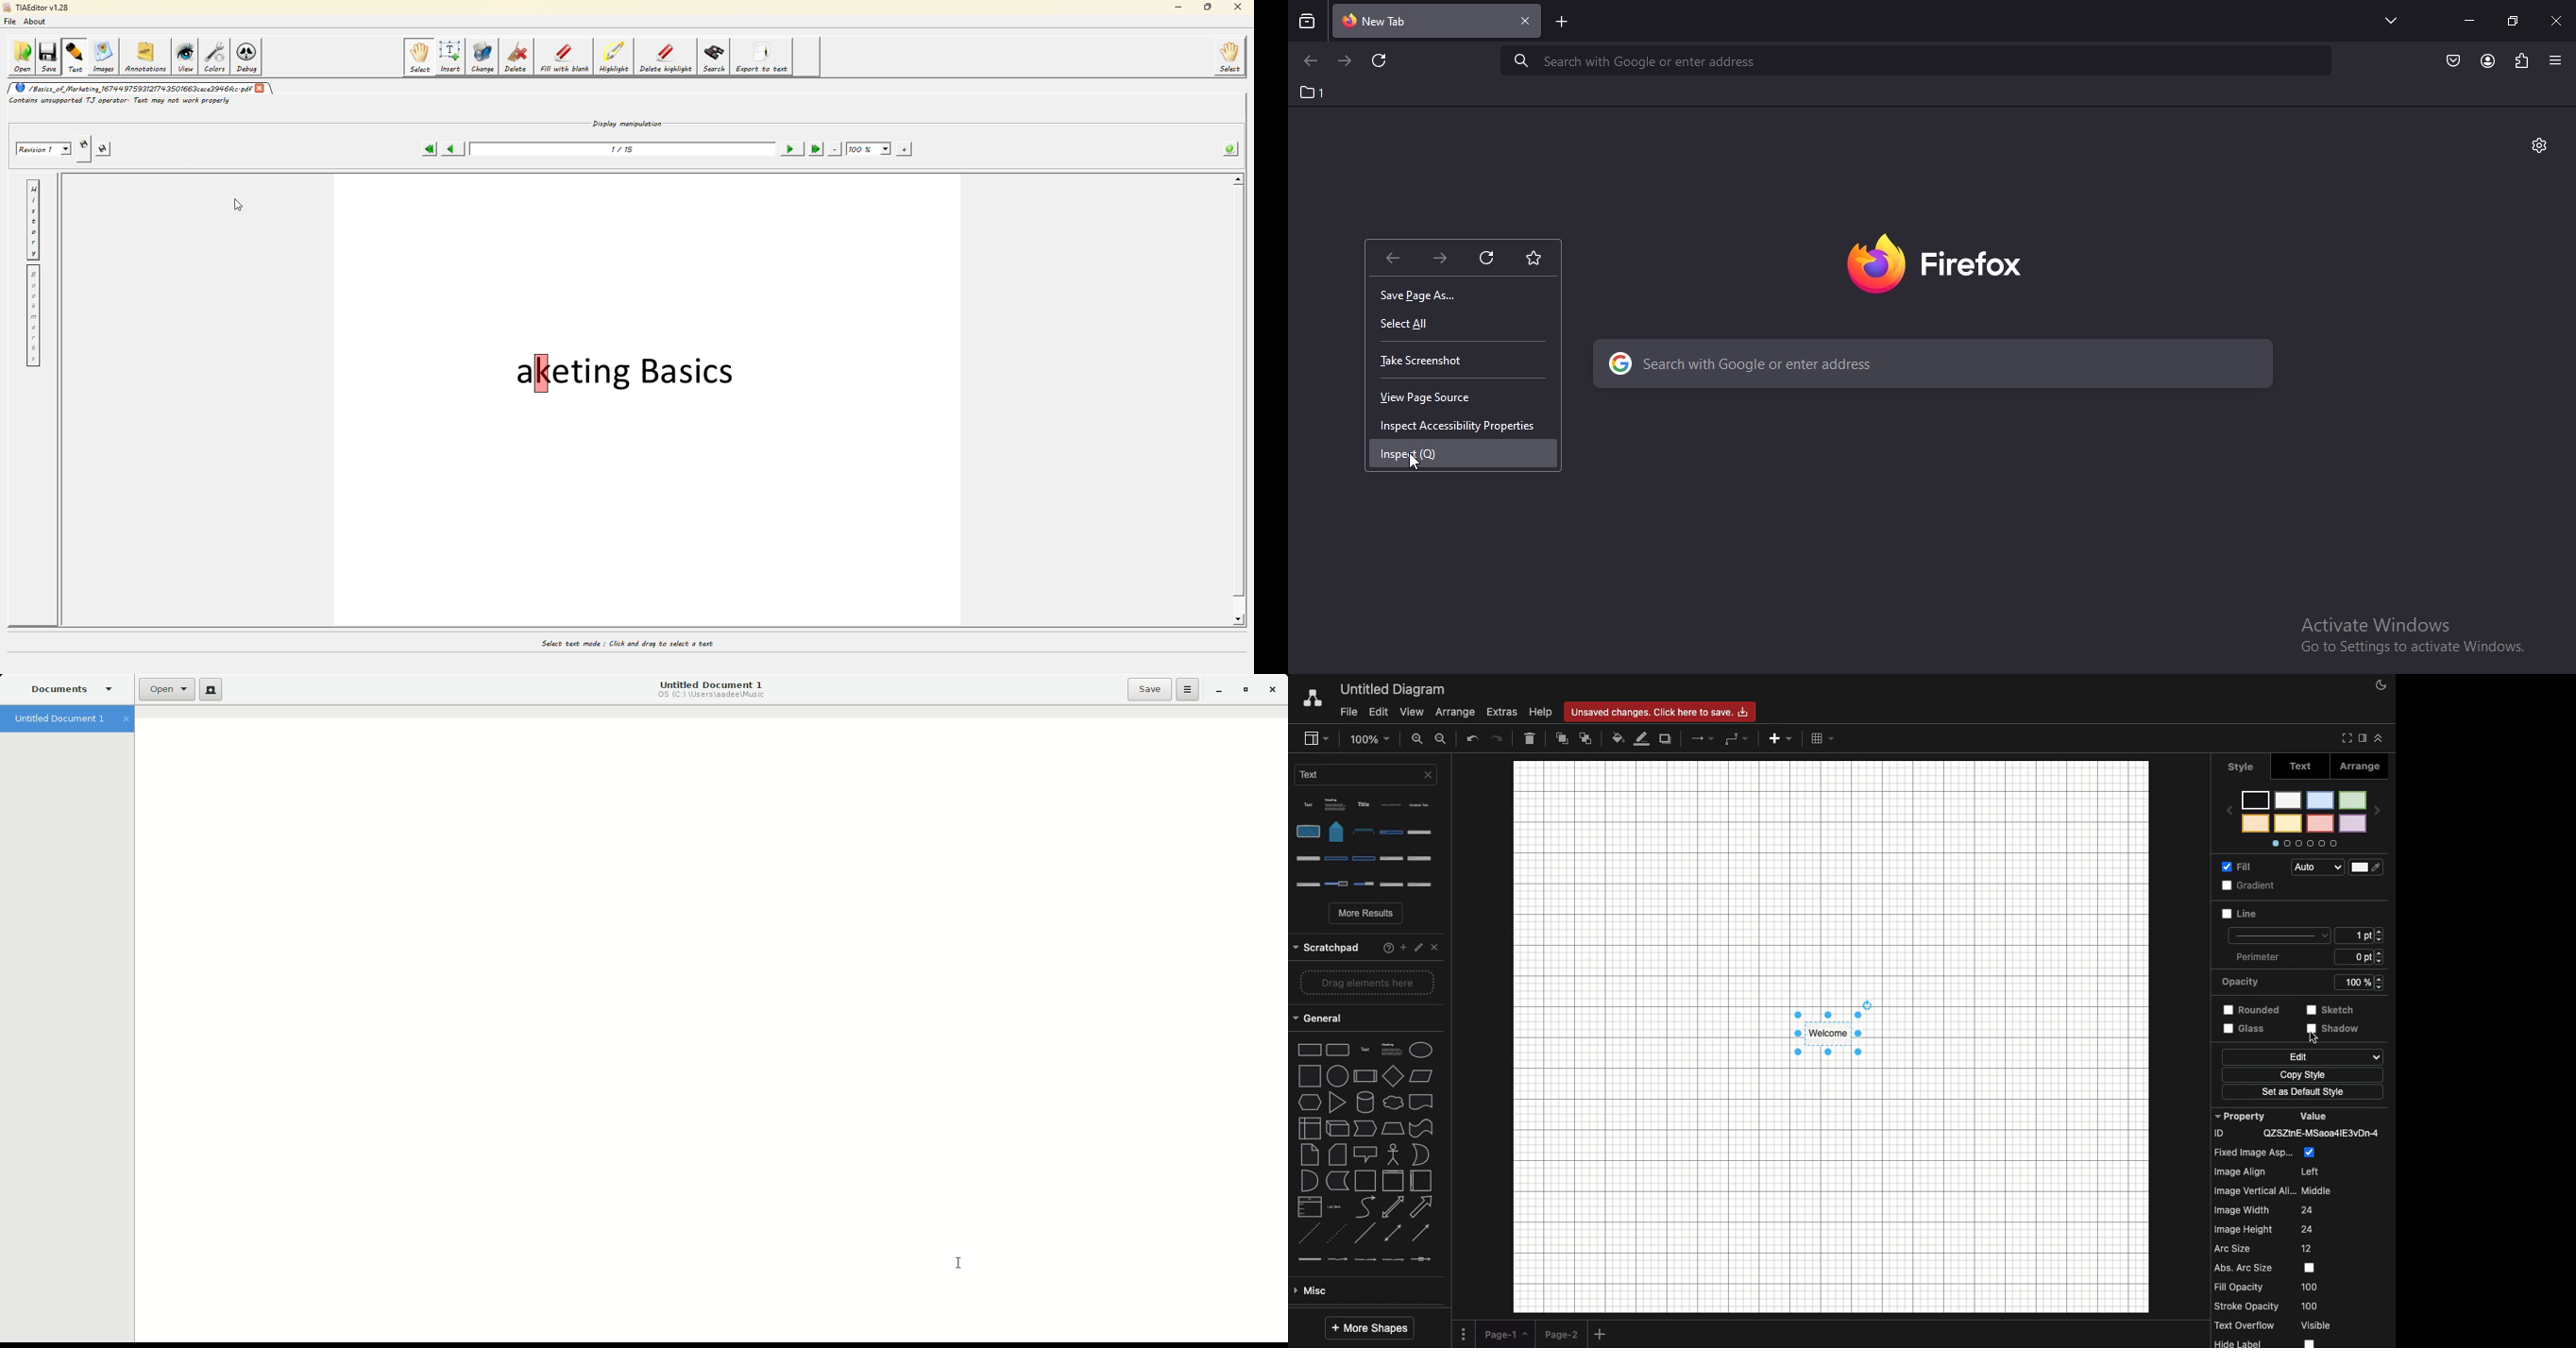 This screenshot has height=1372, width=2576. I want to click on Canvas, so click(1831, 1037).